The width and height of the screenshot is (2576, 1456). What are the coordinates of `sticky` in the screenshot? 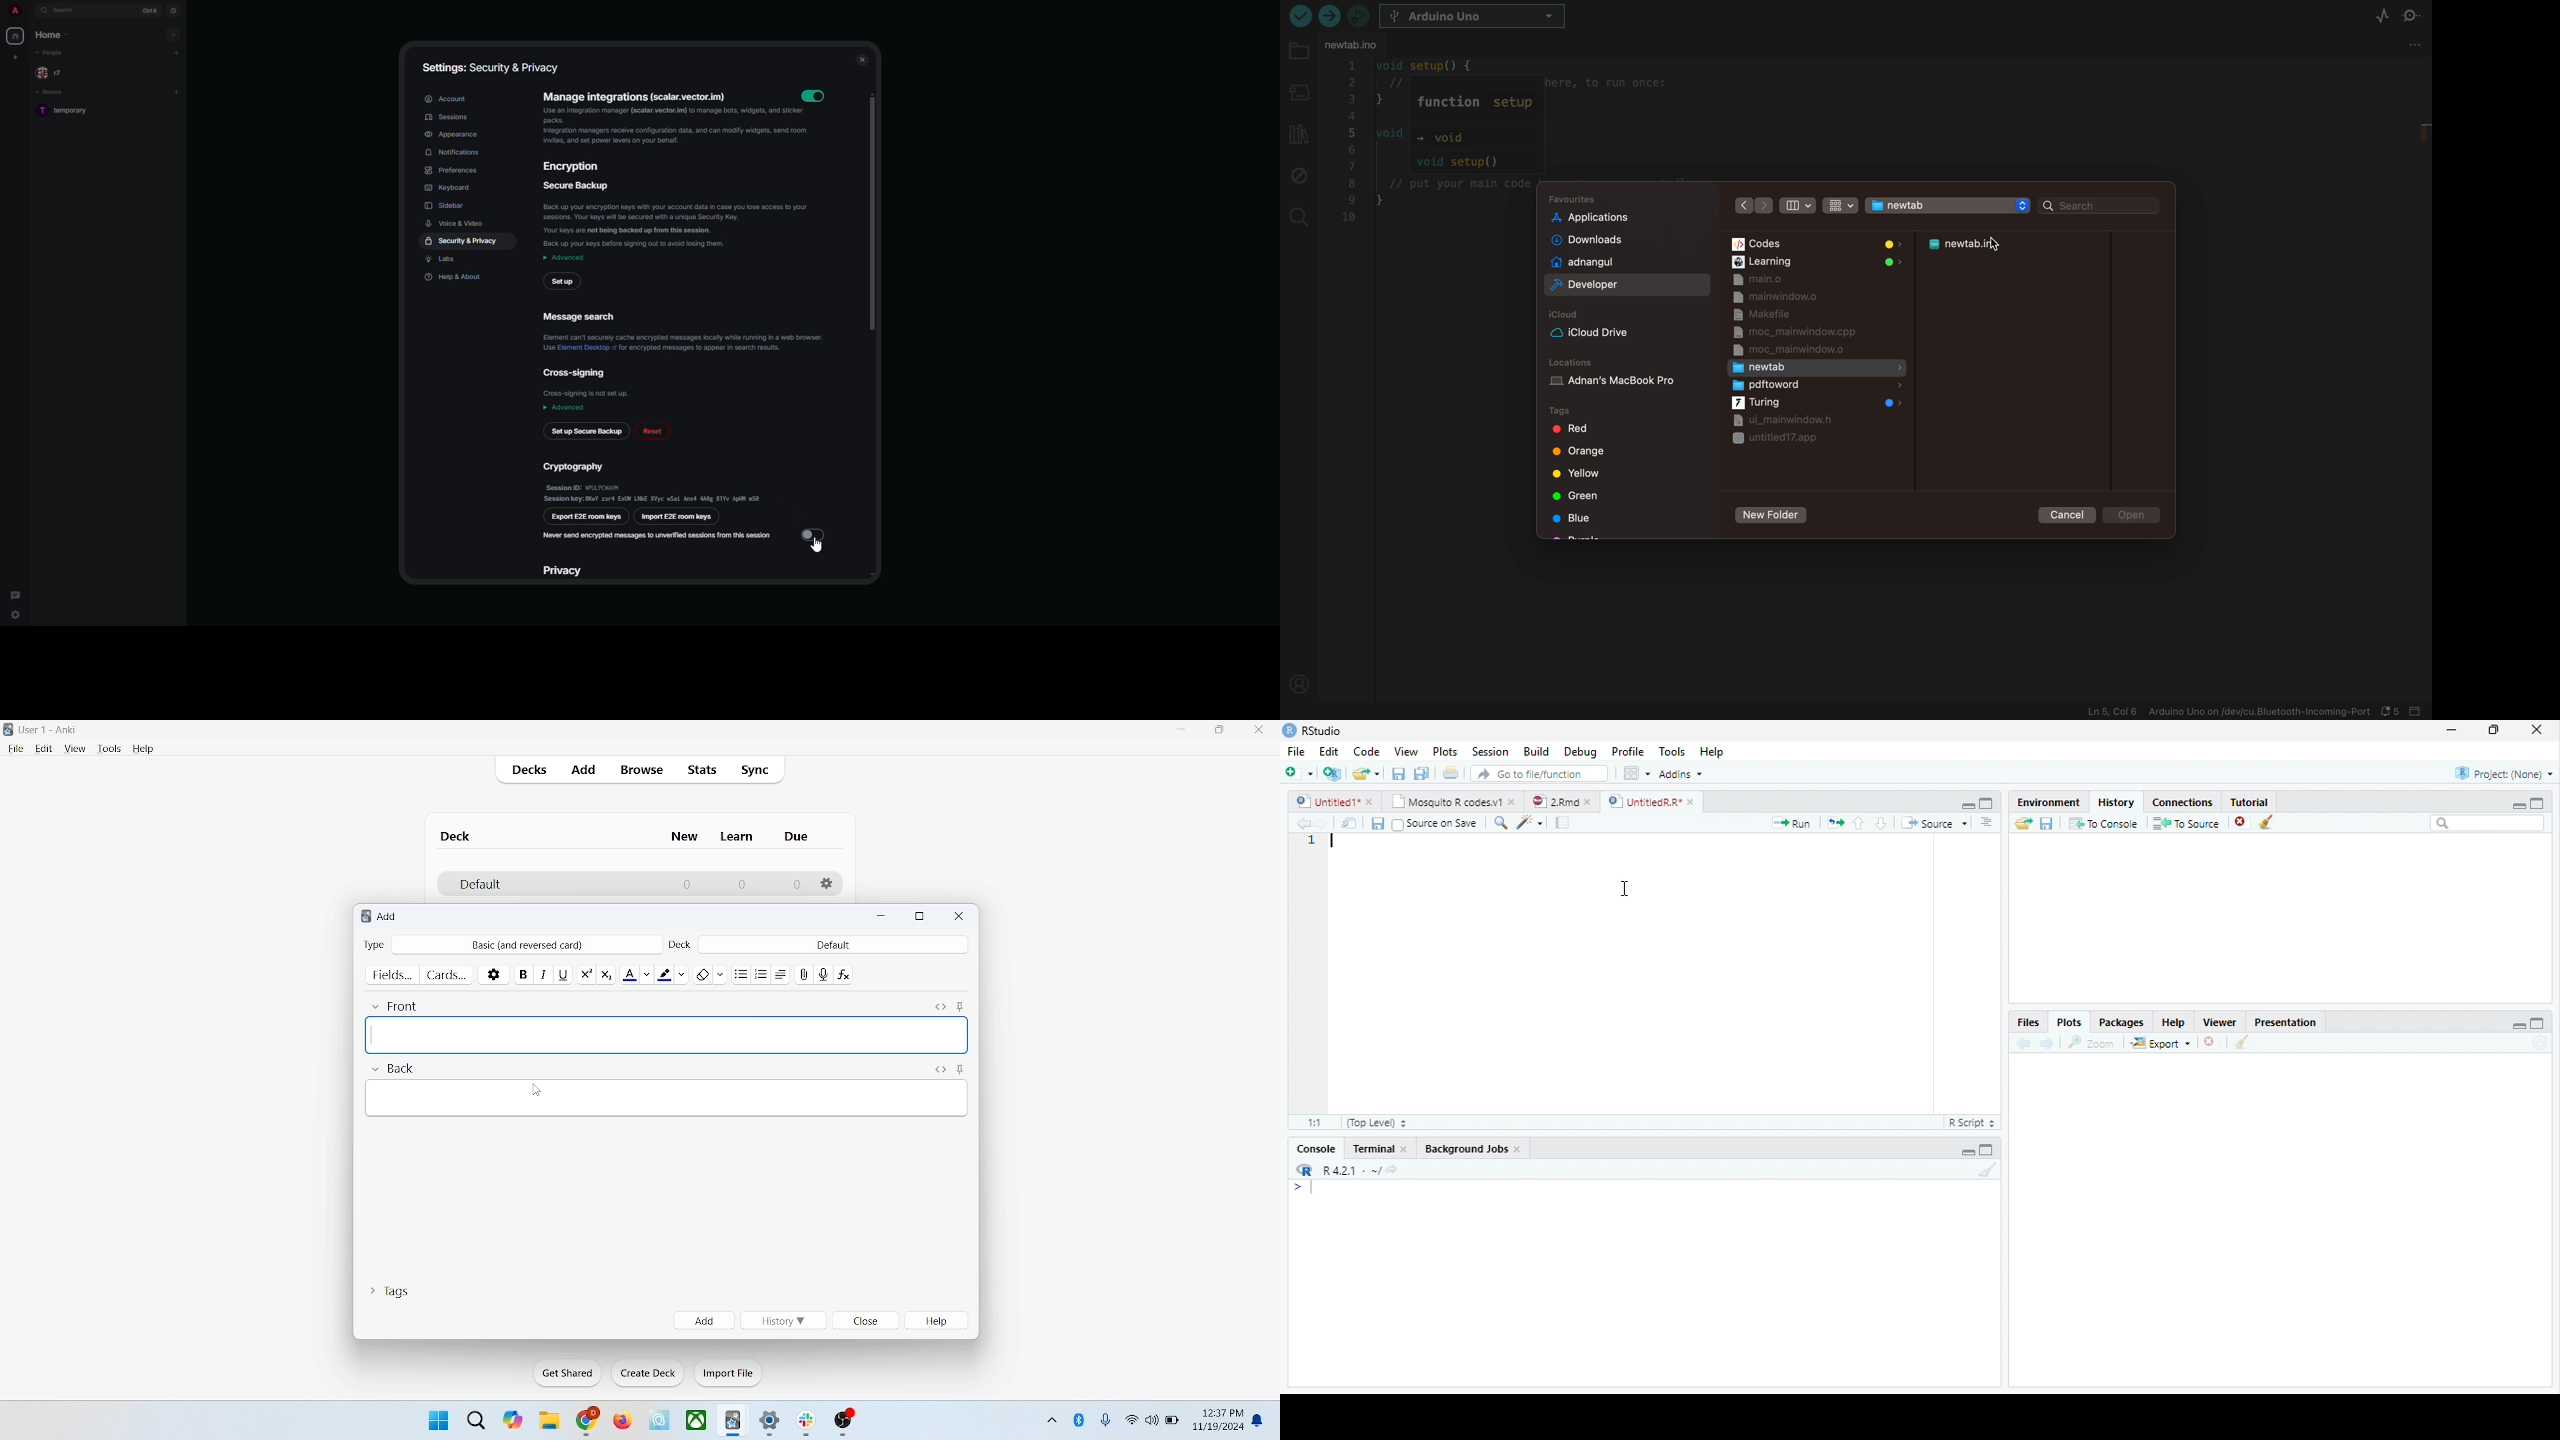 It's located at (960, 1004).